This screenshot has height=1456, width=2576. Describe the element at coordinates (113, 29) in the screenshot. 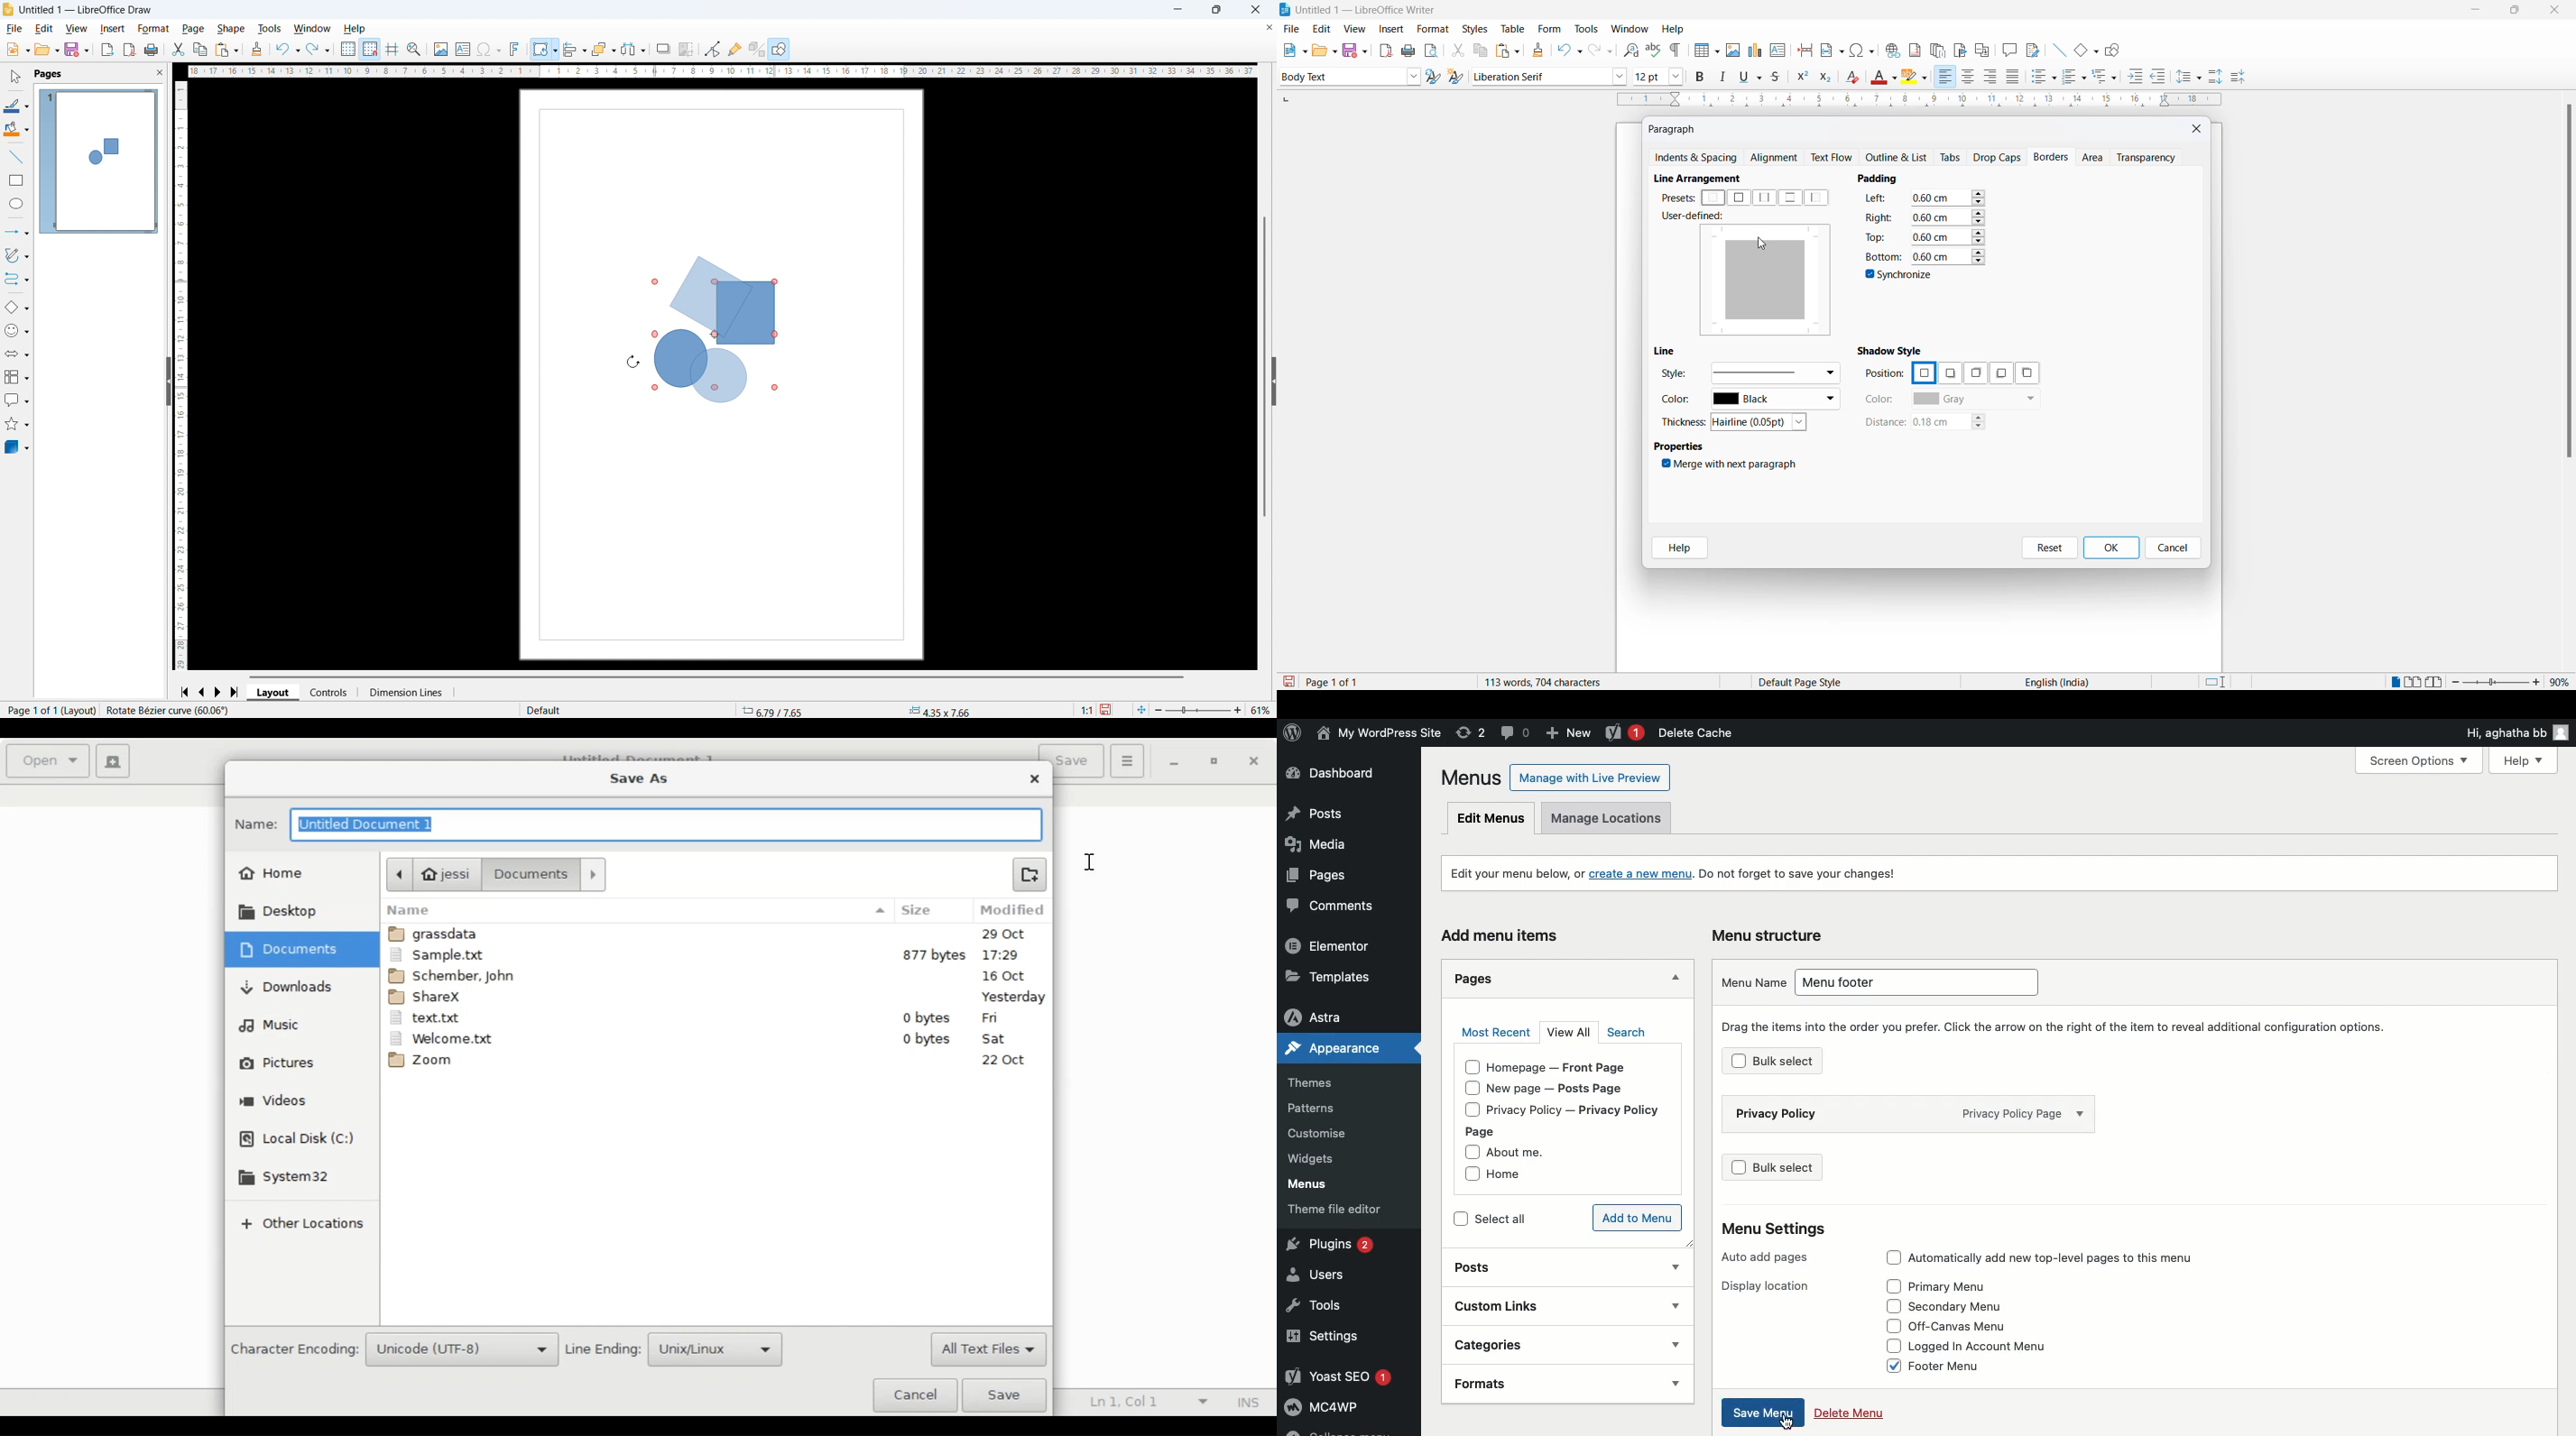

I see `Insert ` at that location.